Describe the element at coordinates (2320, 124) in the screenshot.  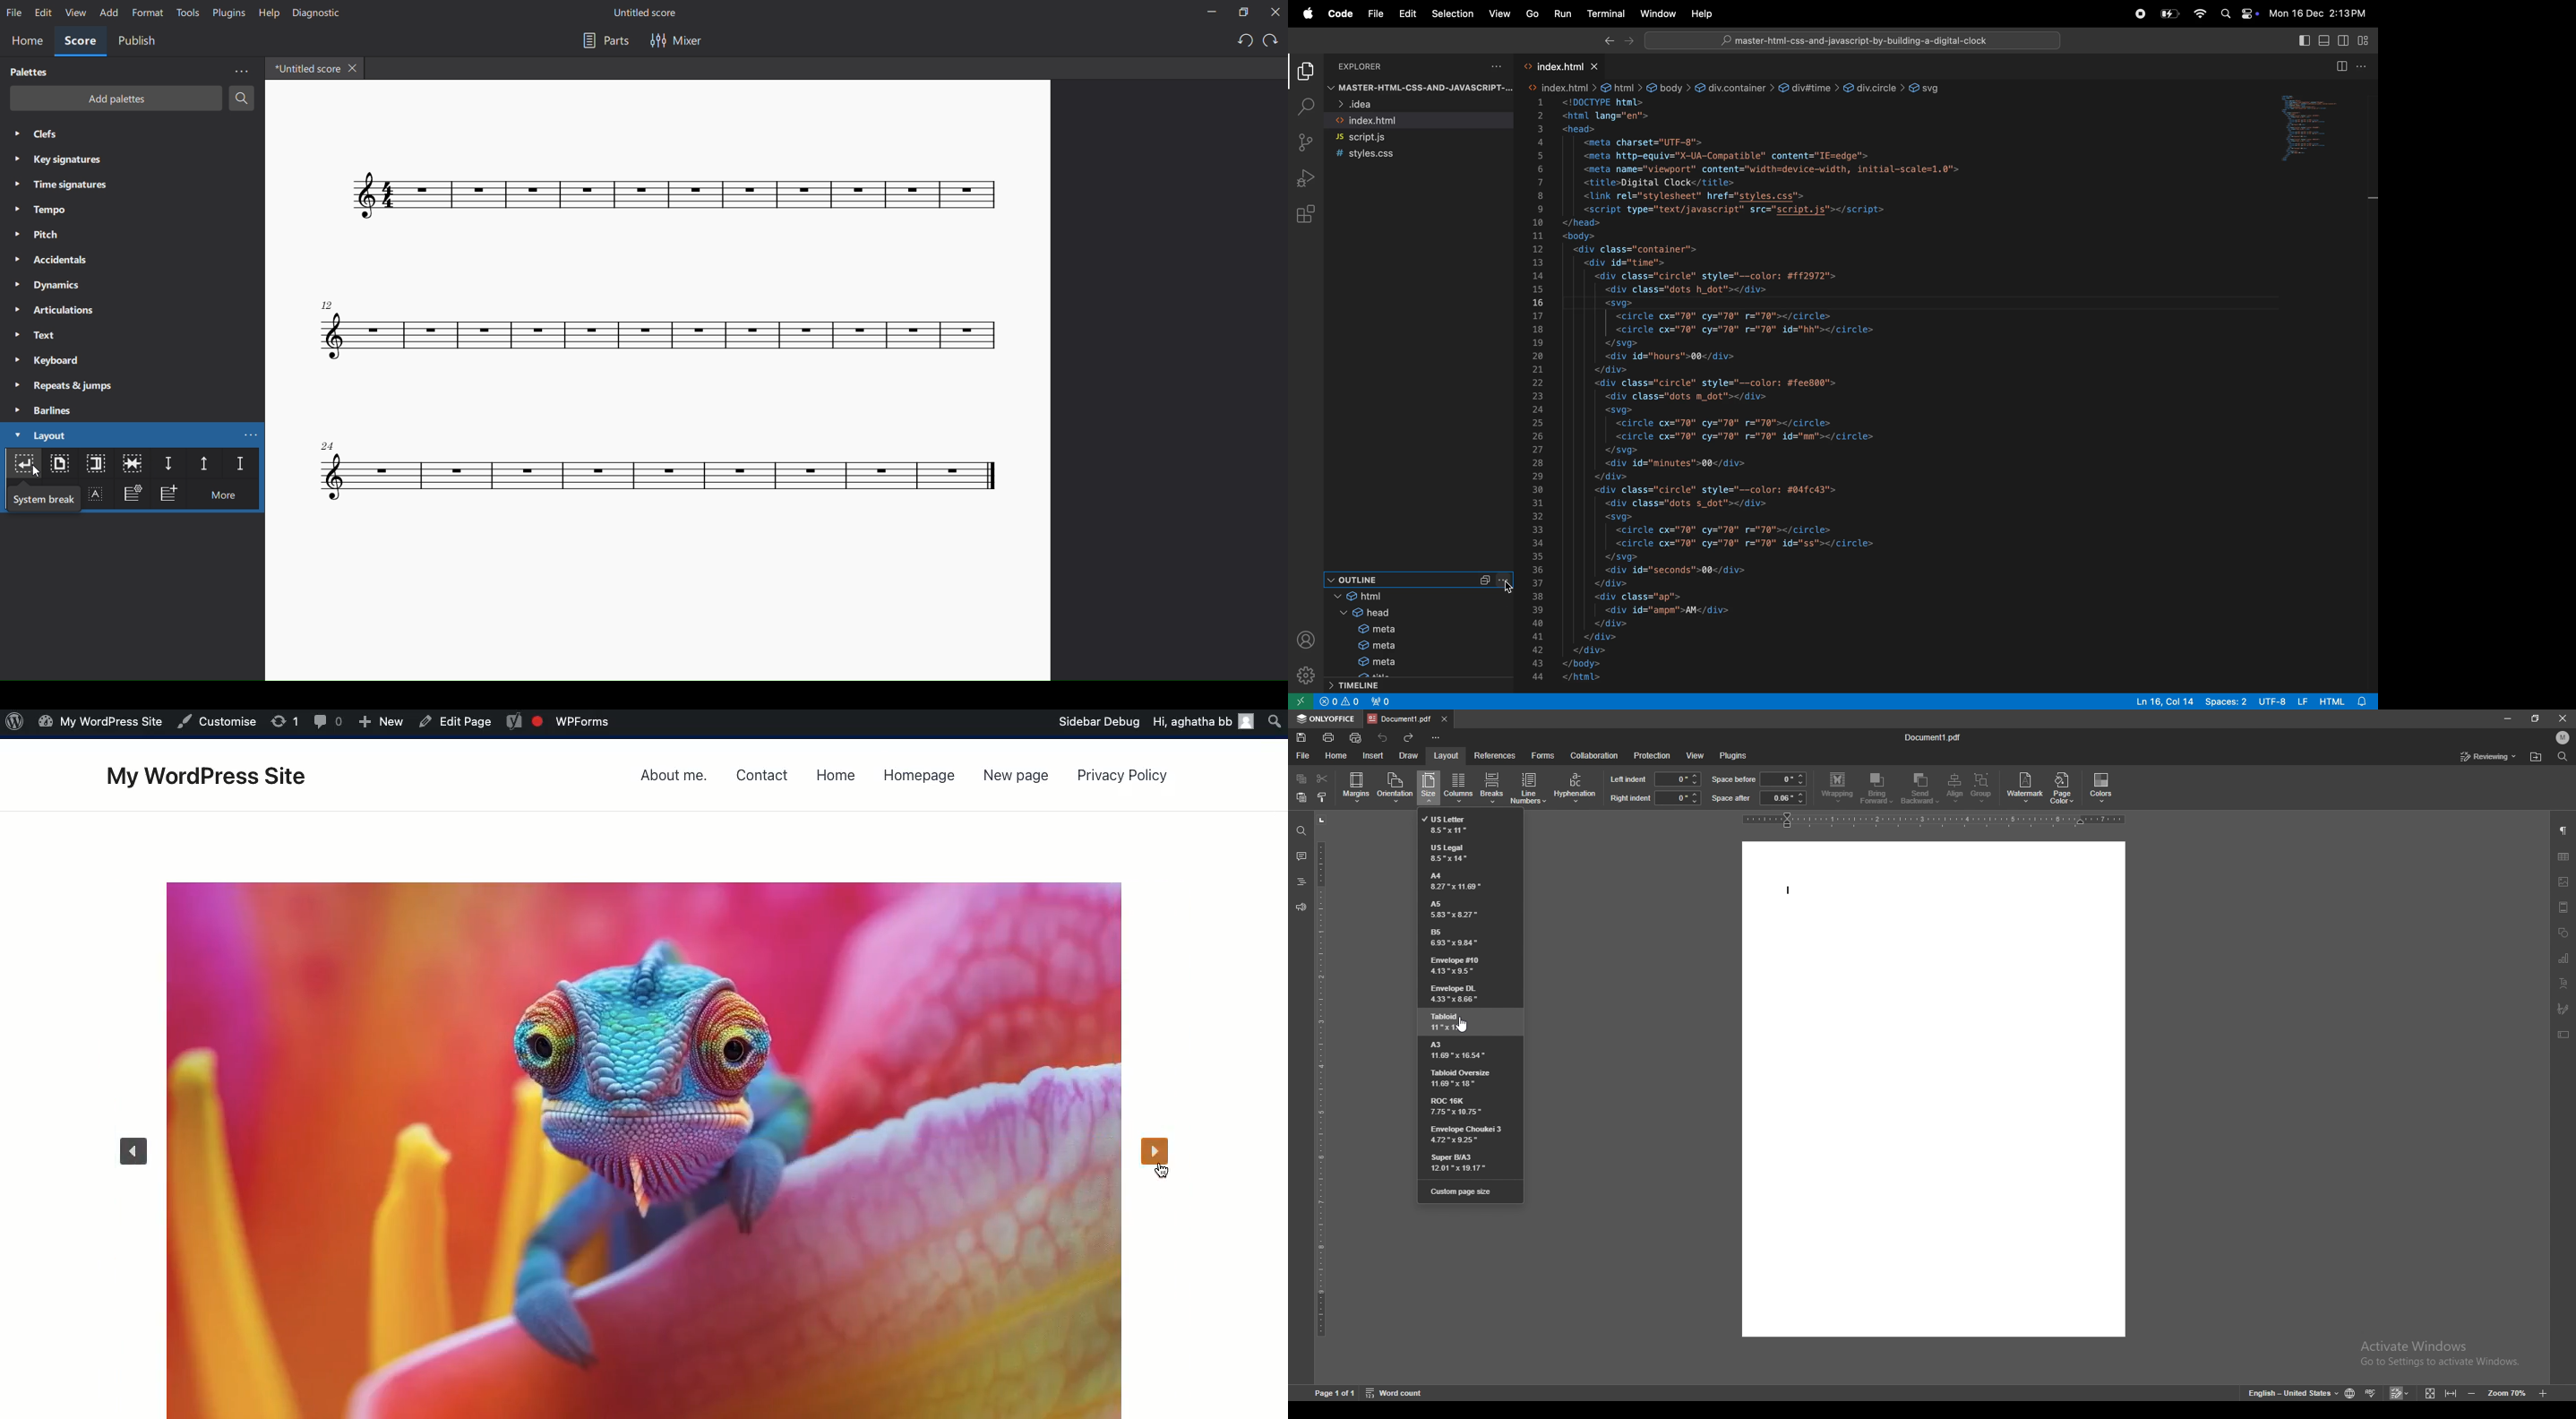
I see `code window` at that location.